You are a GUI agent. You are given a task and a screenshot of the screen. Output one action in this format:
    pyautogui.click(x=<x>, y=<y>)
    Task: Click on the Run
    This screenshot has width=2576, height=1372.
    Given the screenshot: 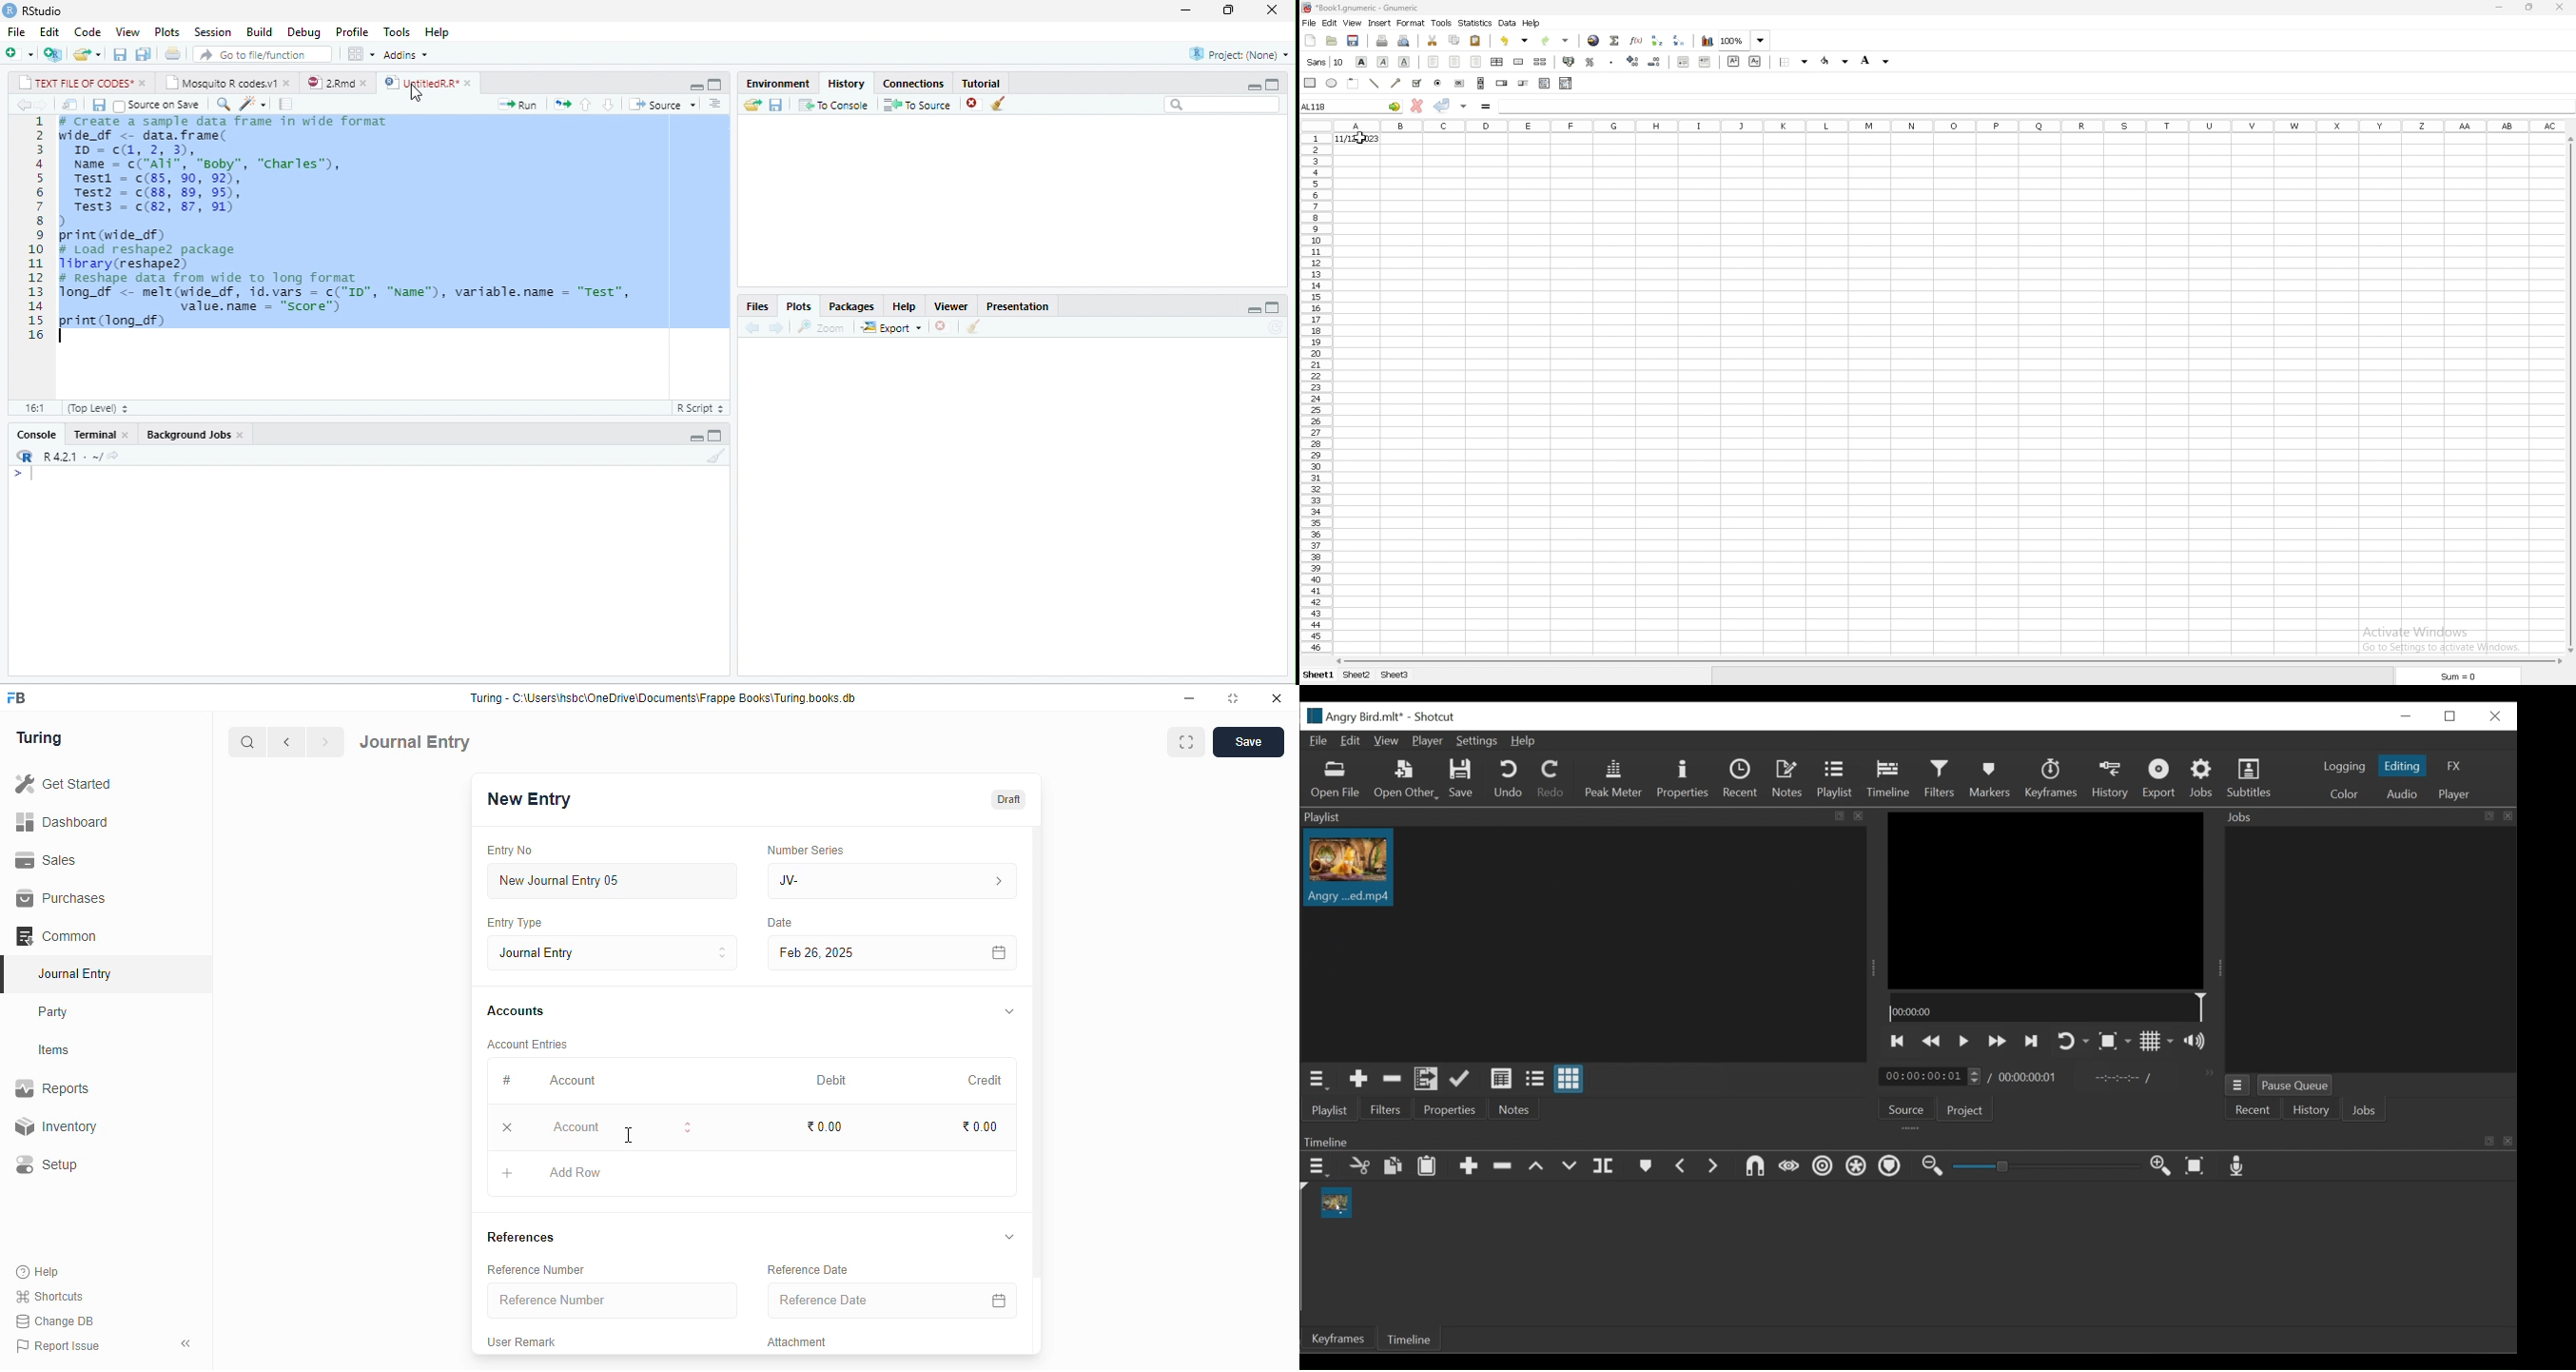 What is the action you would take?
    pyautogui.click(x=517, y=104)
    